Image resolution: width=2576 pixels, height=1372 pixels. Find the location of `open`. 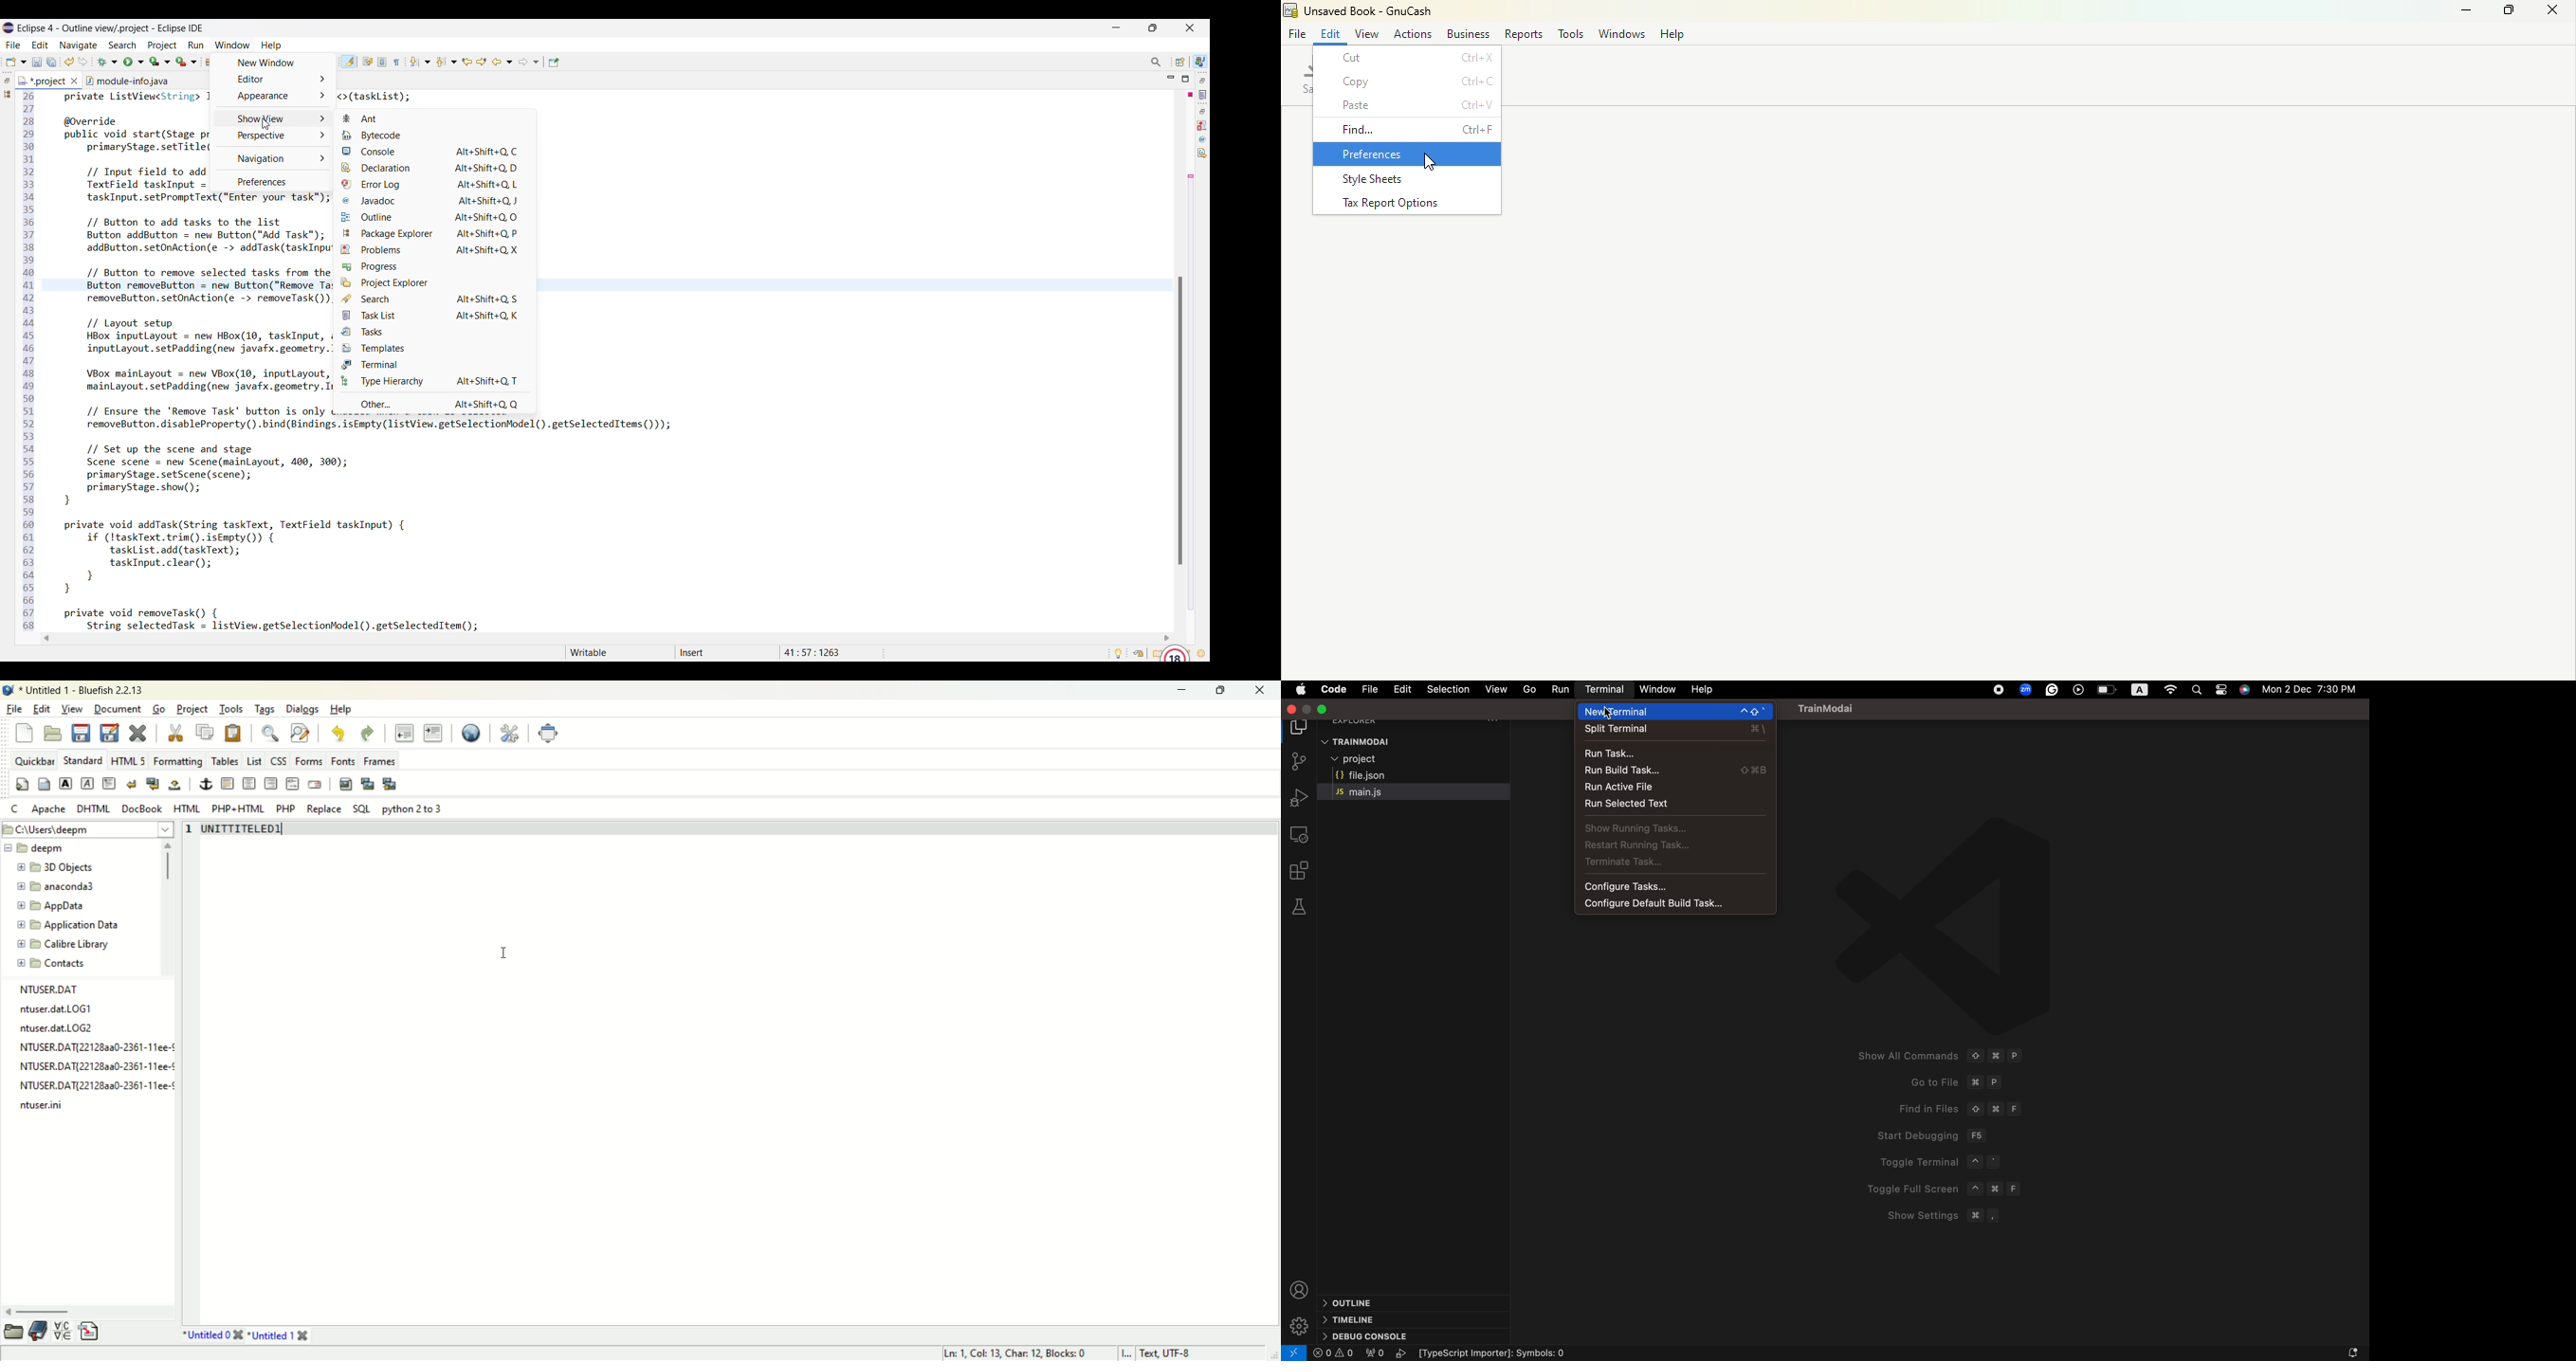

open is located at coordinates (12, 1332).